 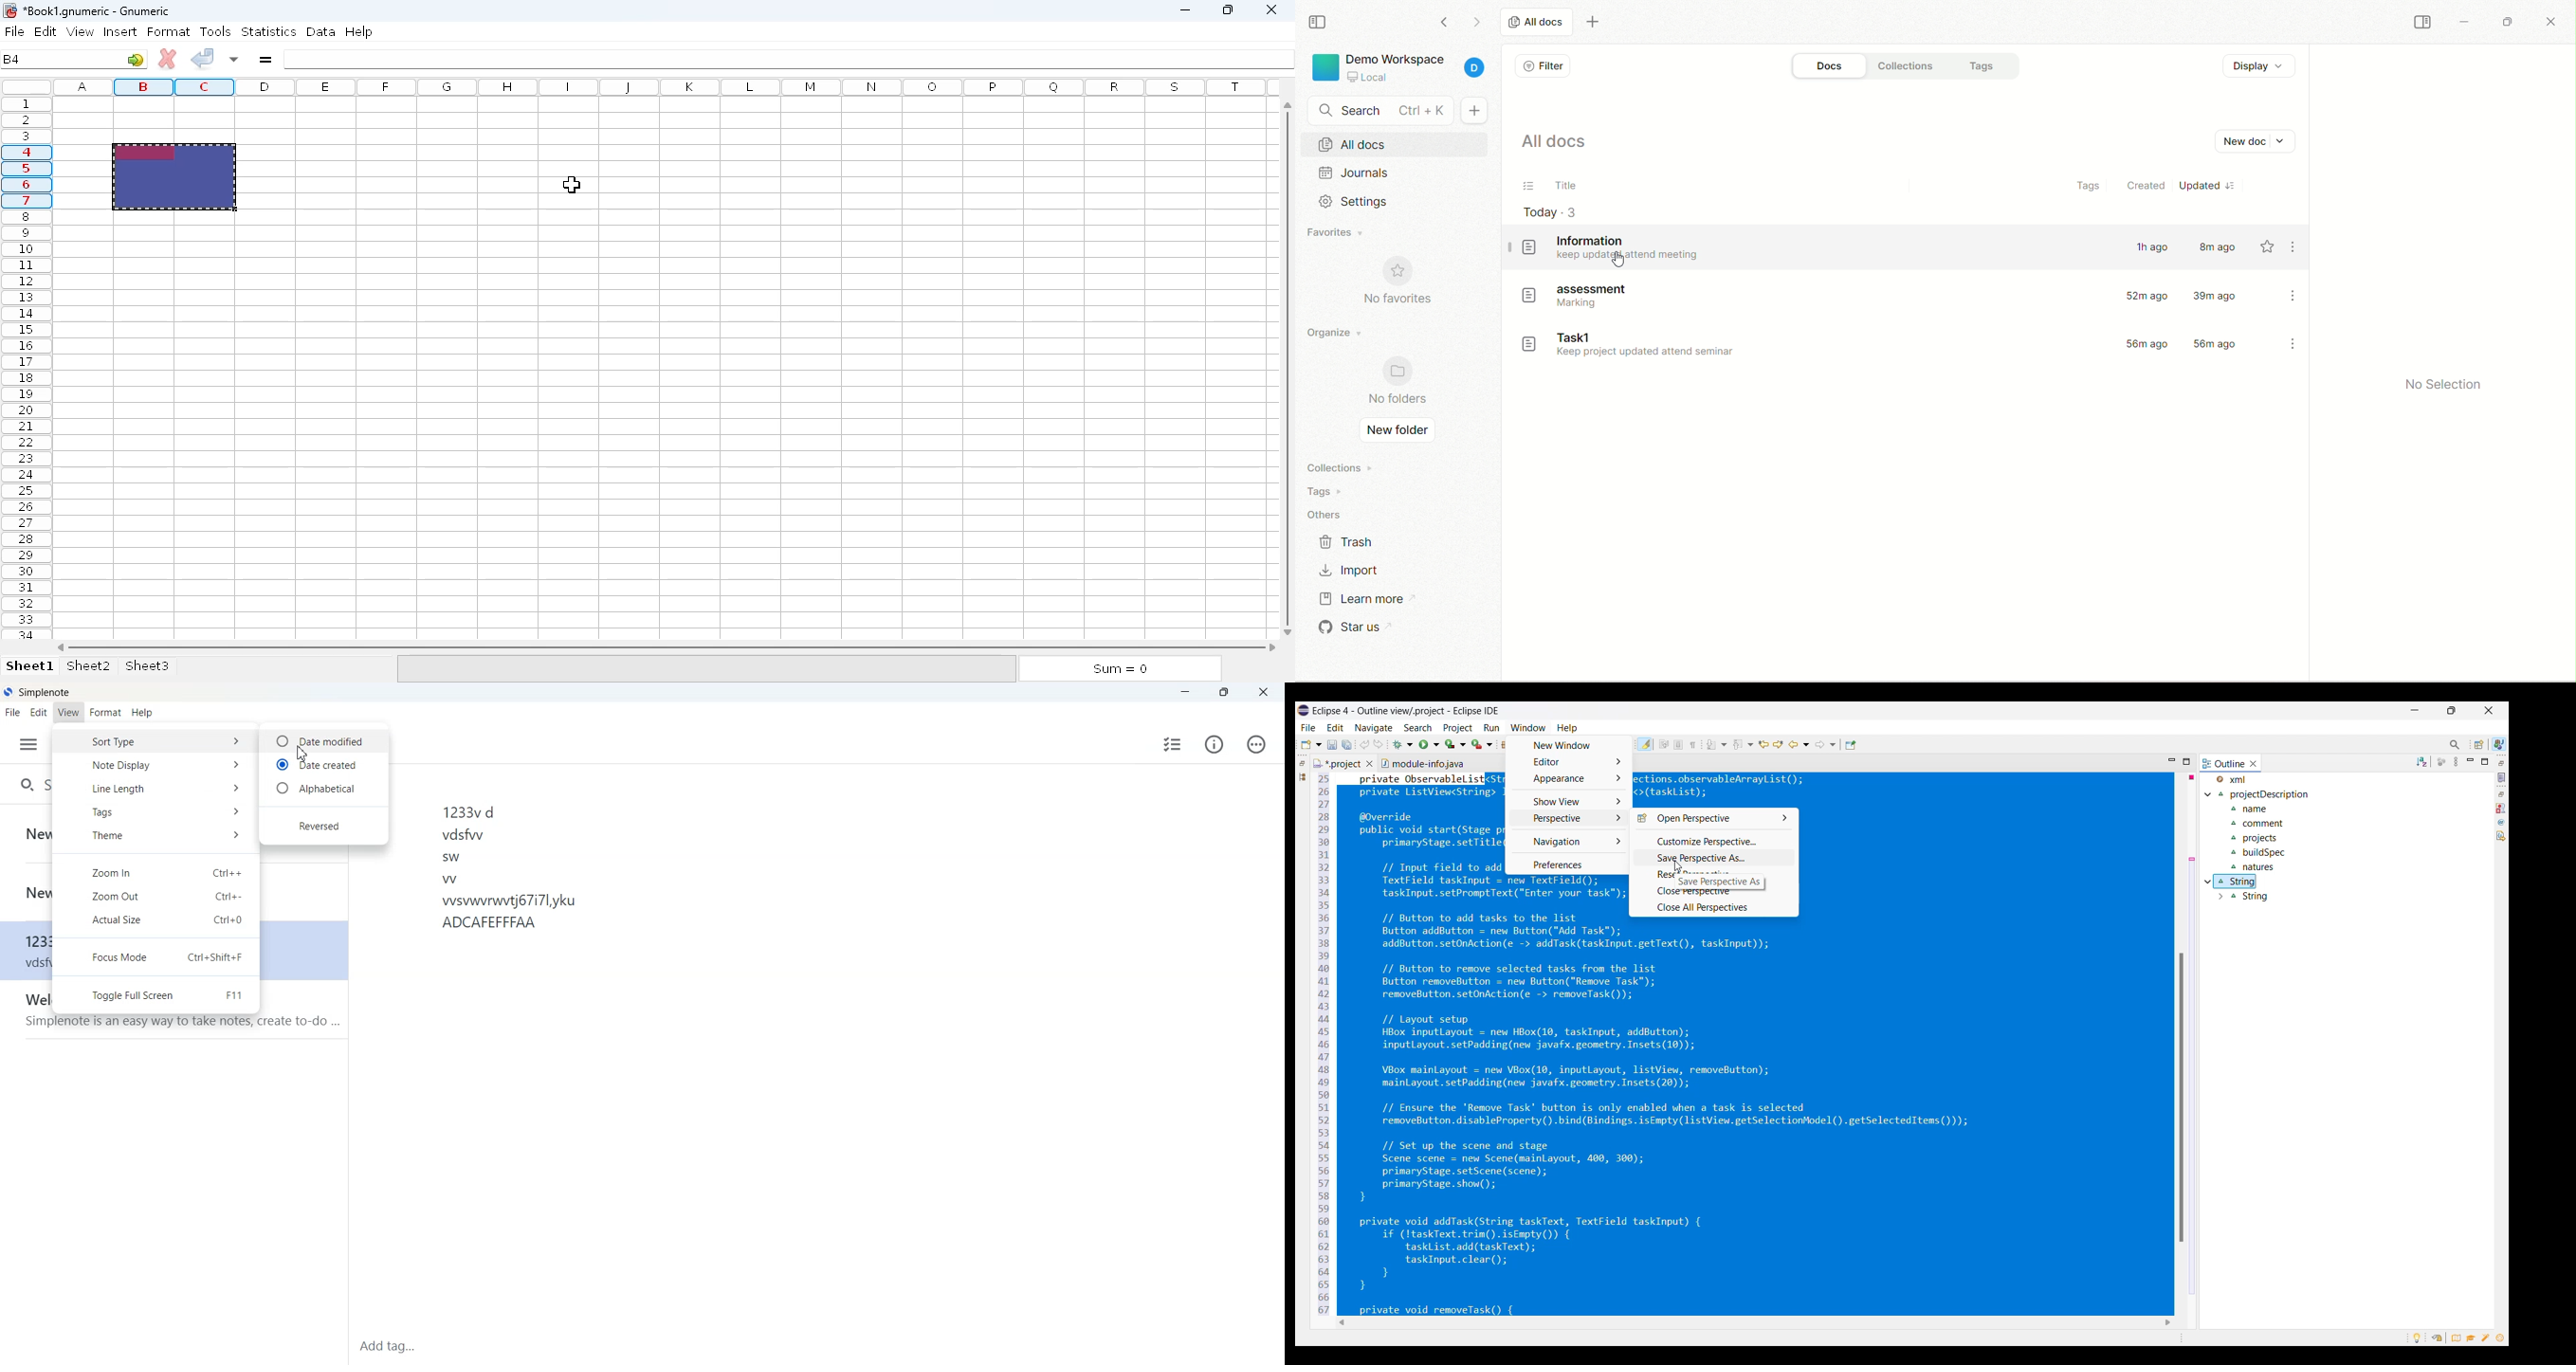 What do you see at coordinates (1173, 744) in the screenshot?
I see `Insert checklist` at bounding box center [1173, 744].